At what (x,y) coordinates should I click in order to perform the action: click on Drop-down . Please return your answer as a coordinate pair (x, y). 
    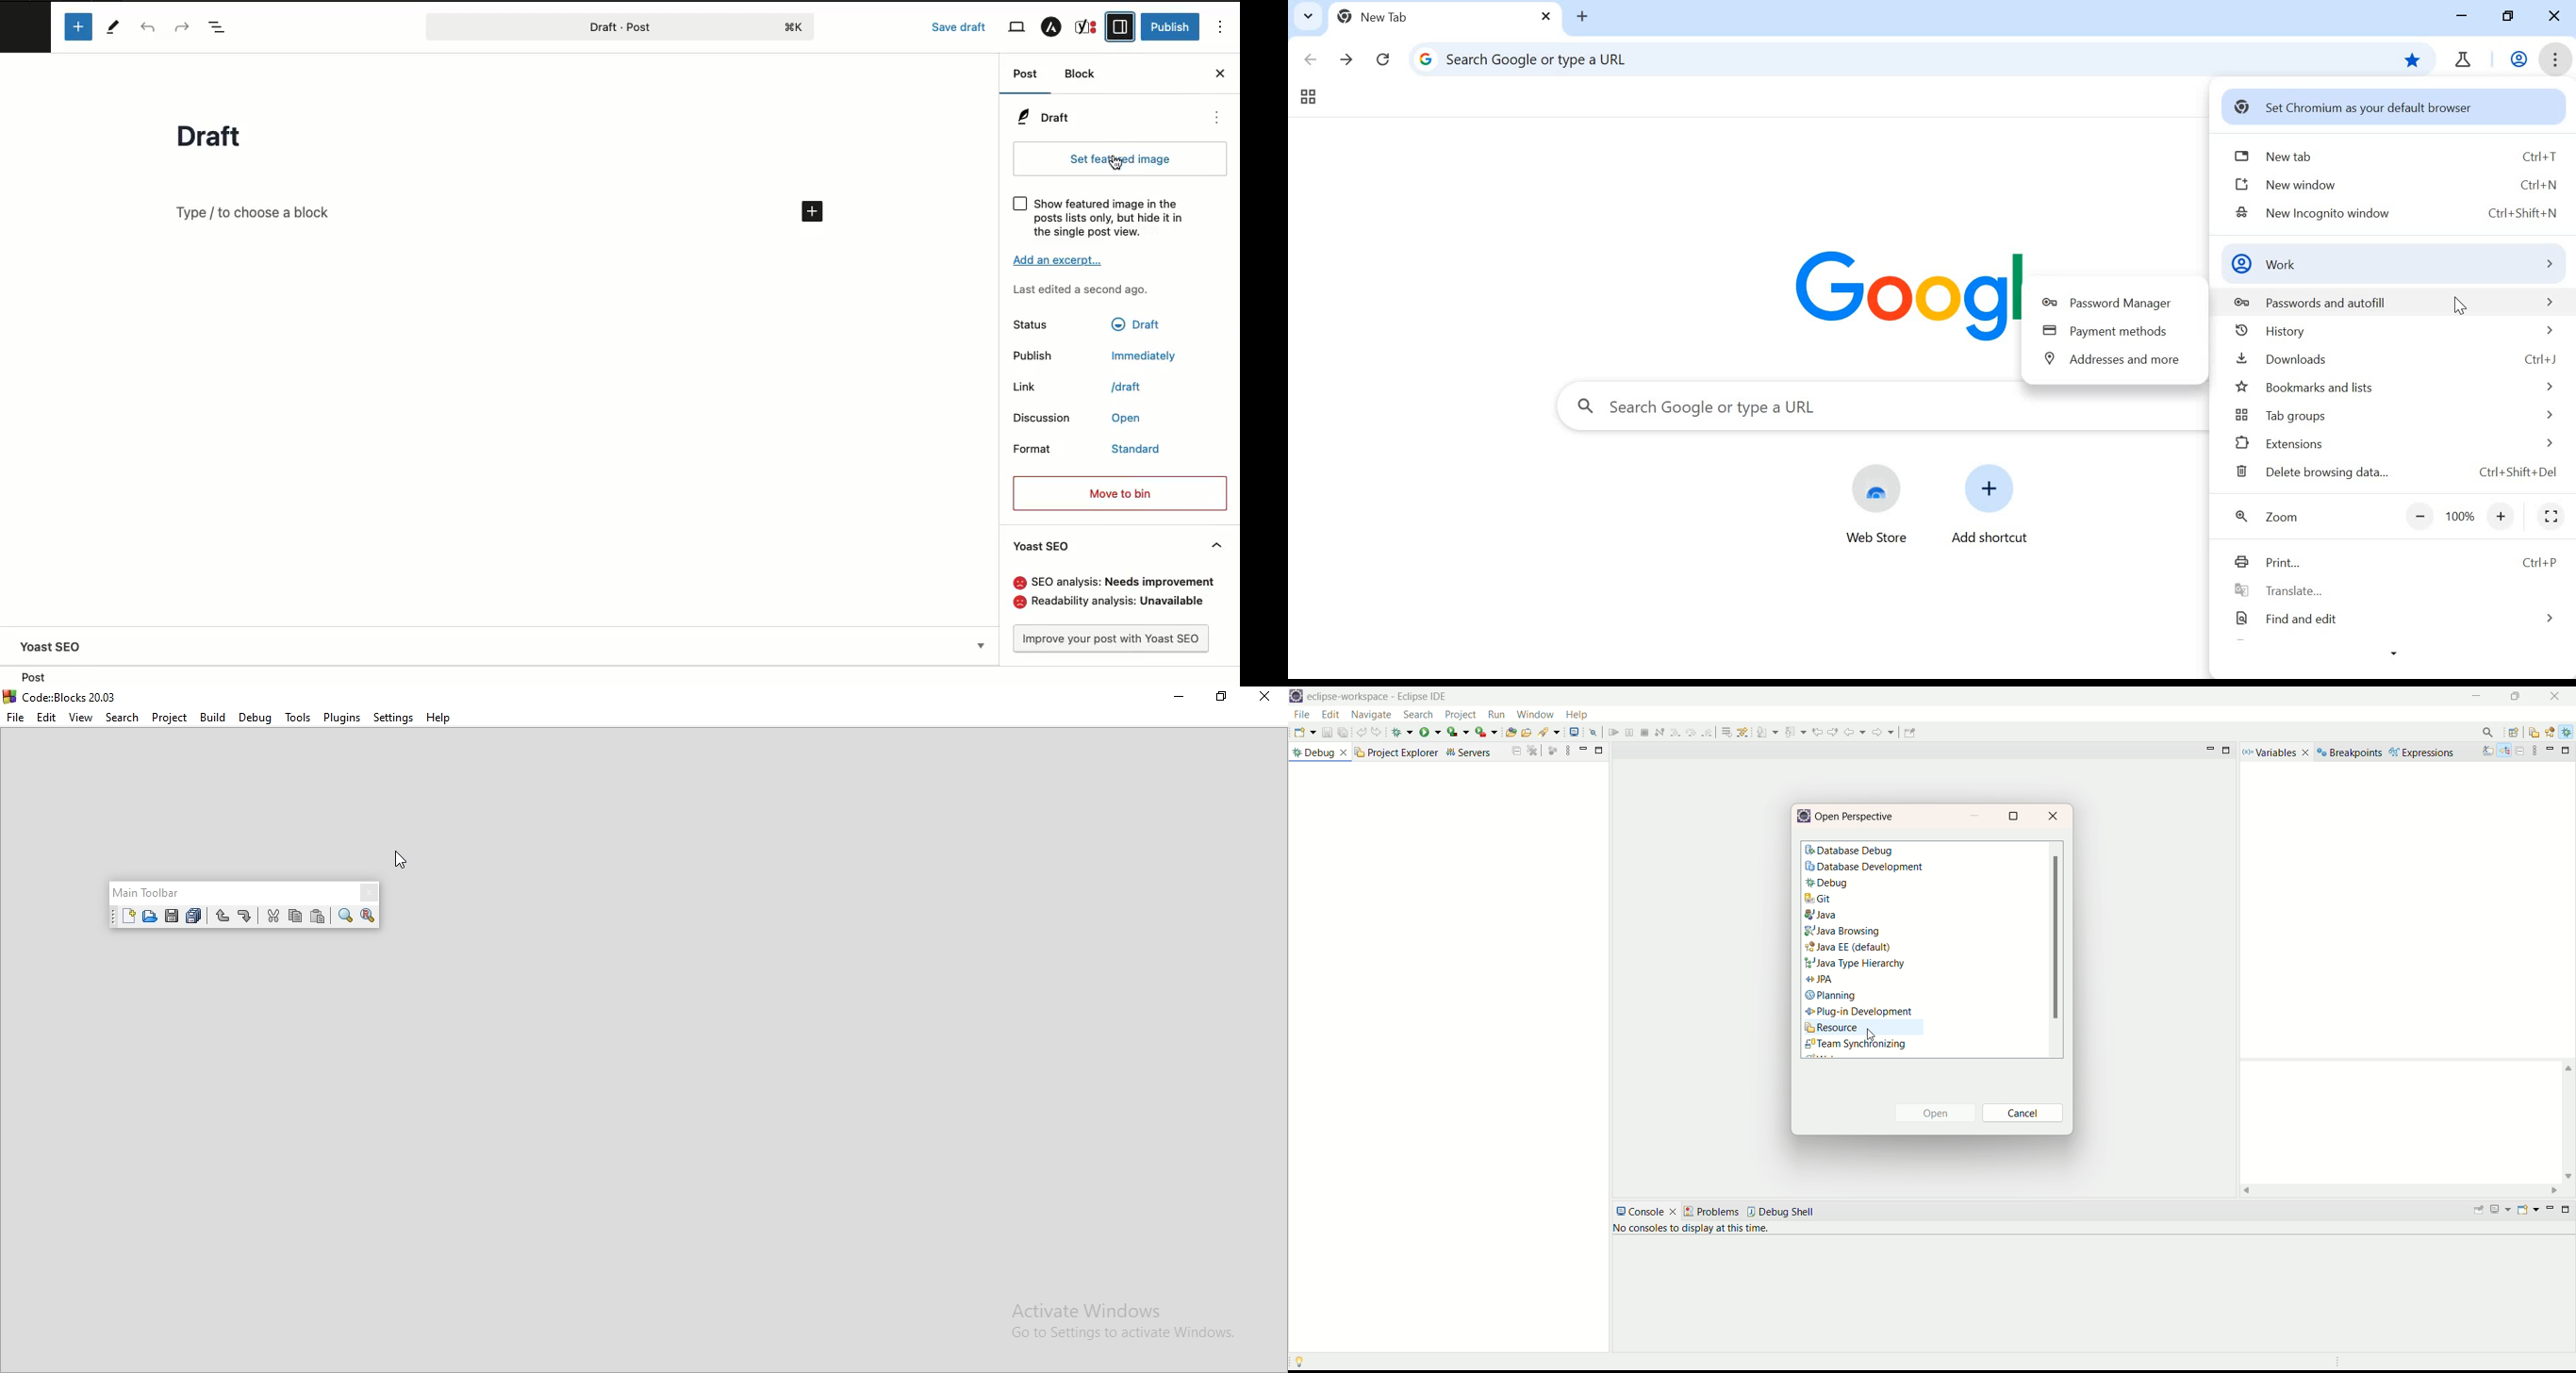
    Looking at the image, I should click on (980, 645).